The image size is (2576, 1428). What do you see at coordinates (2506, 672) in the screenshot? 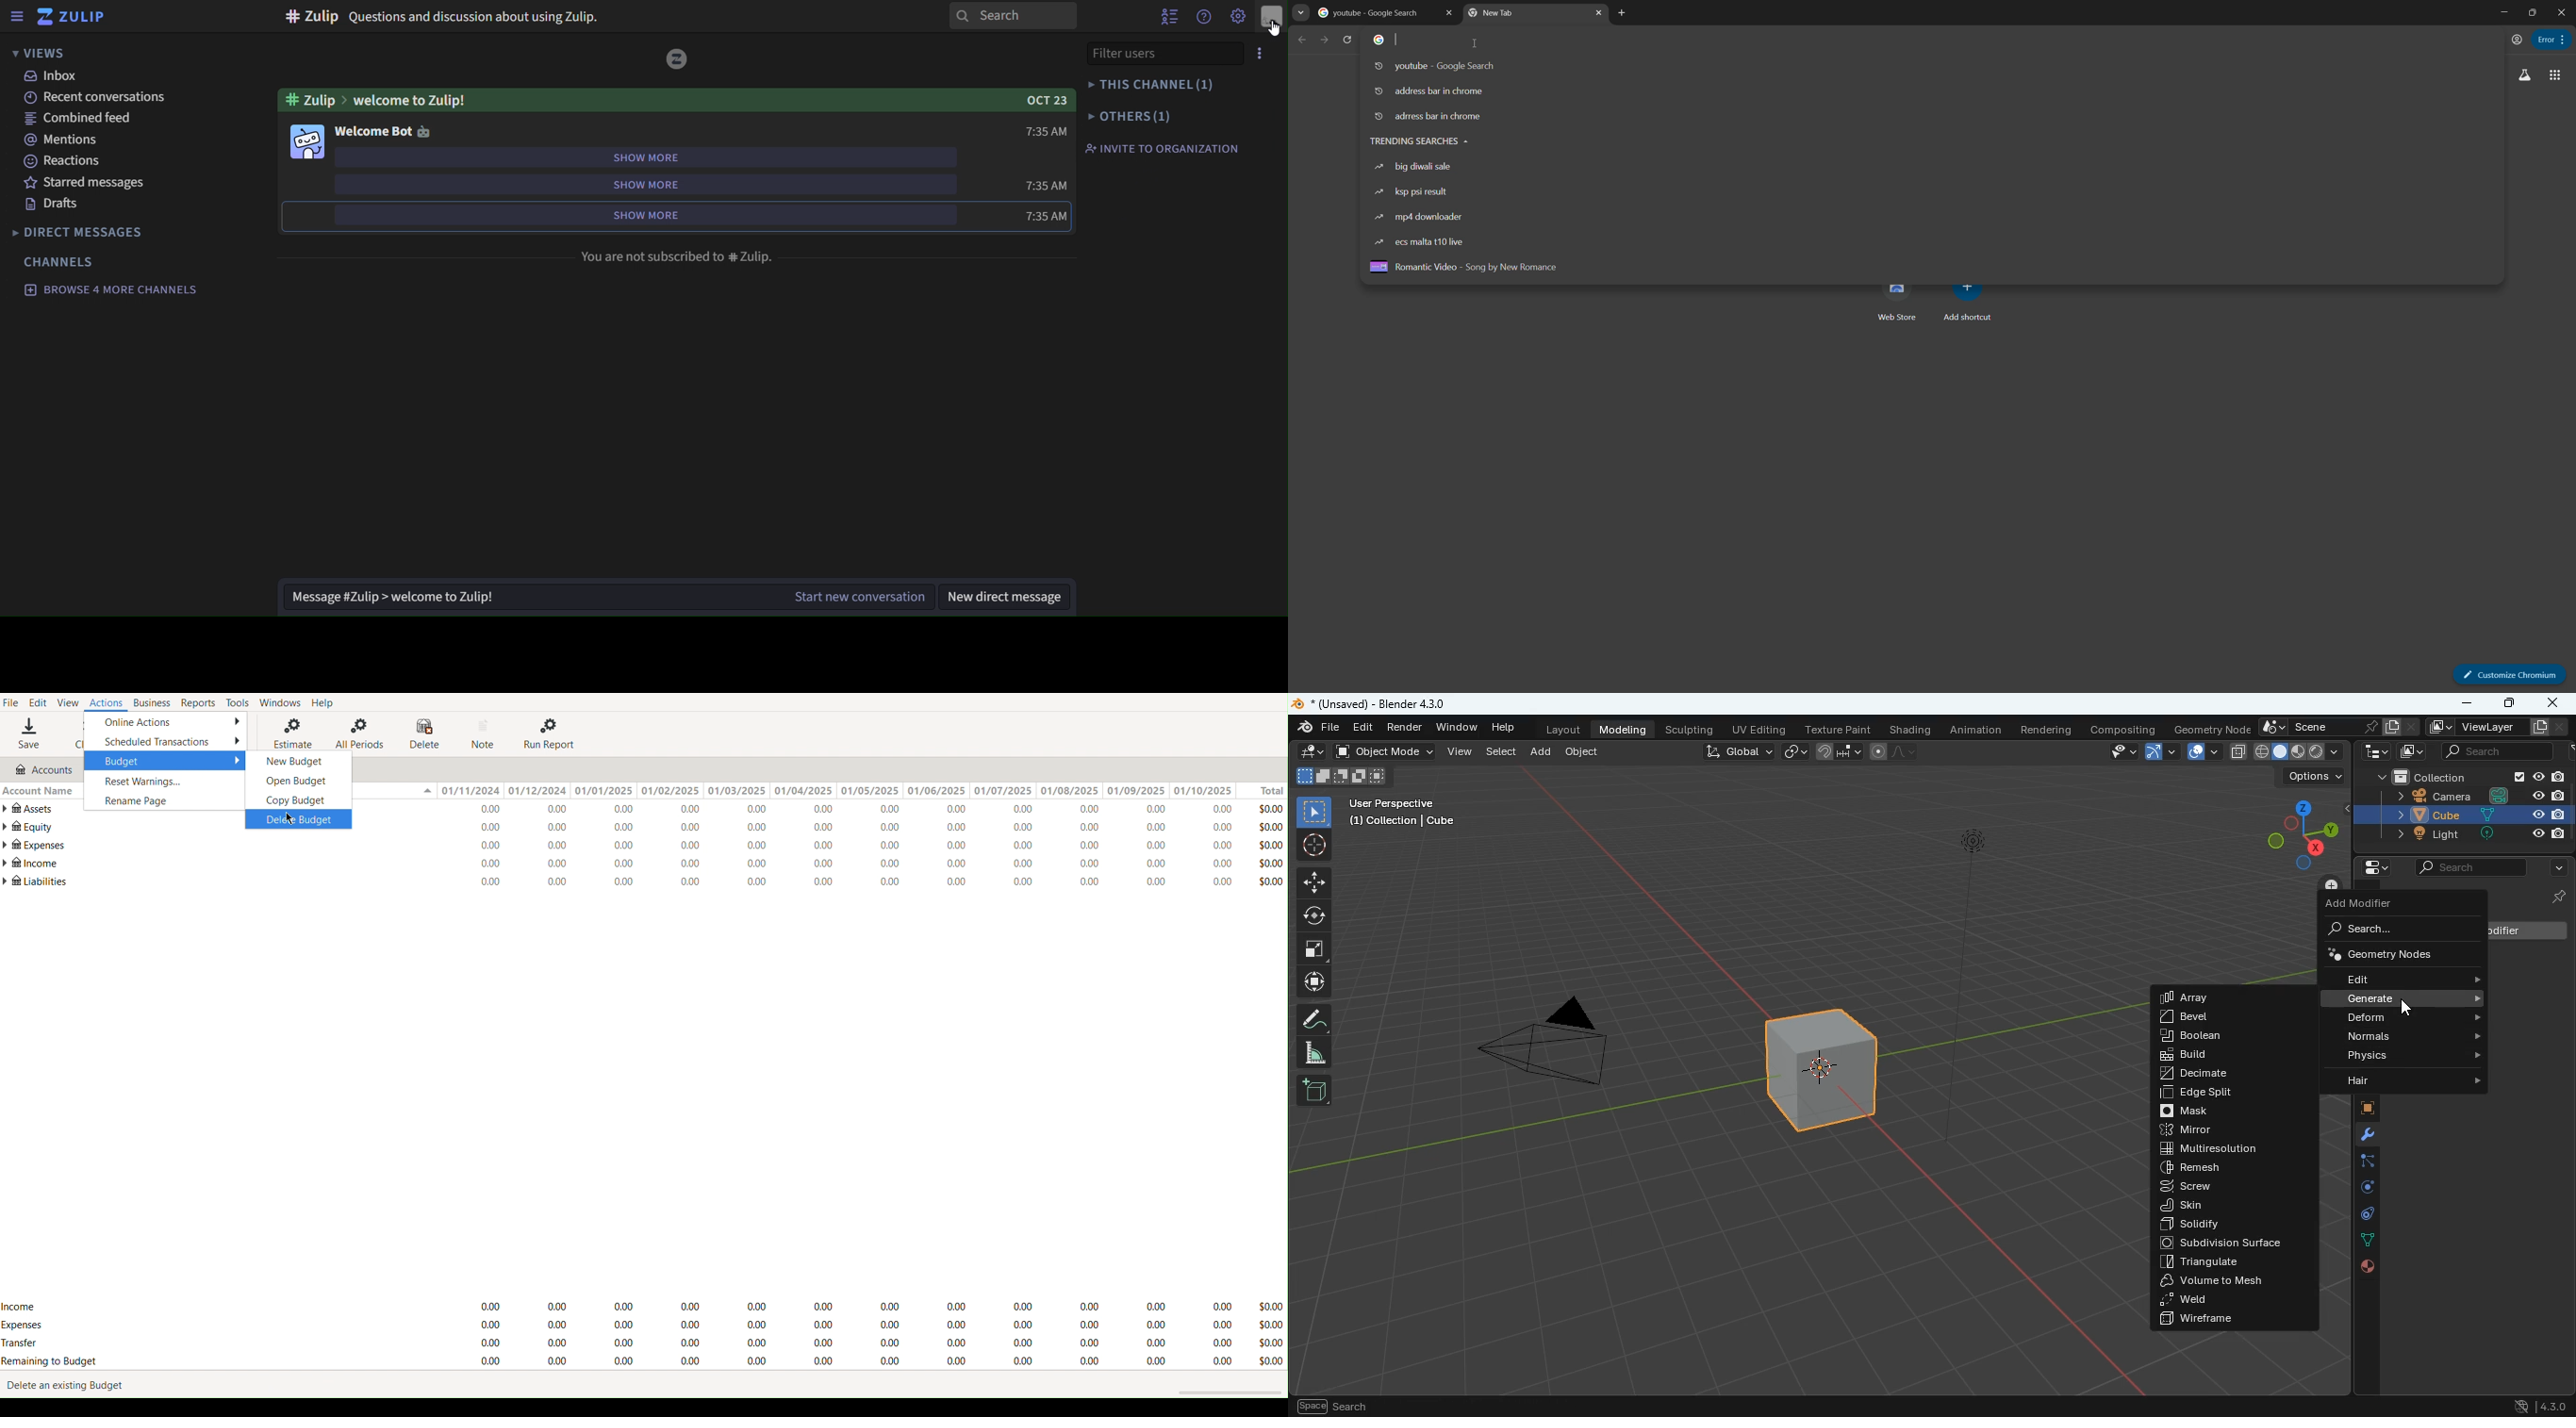
I see `customize chromium` at bounding box center [2506, 672].